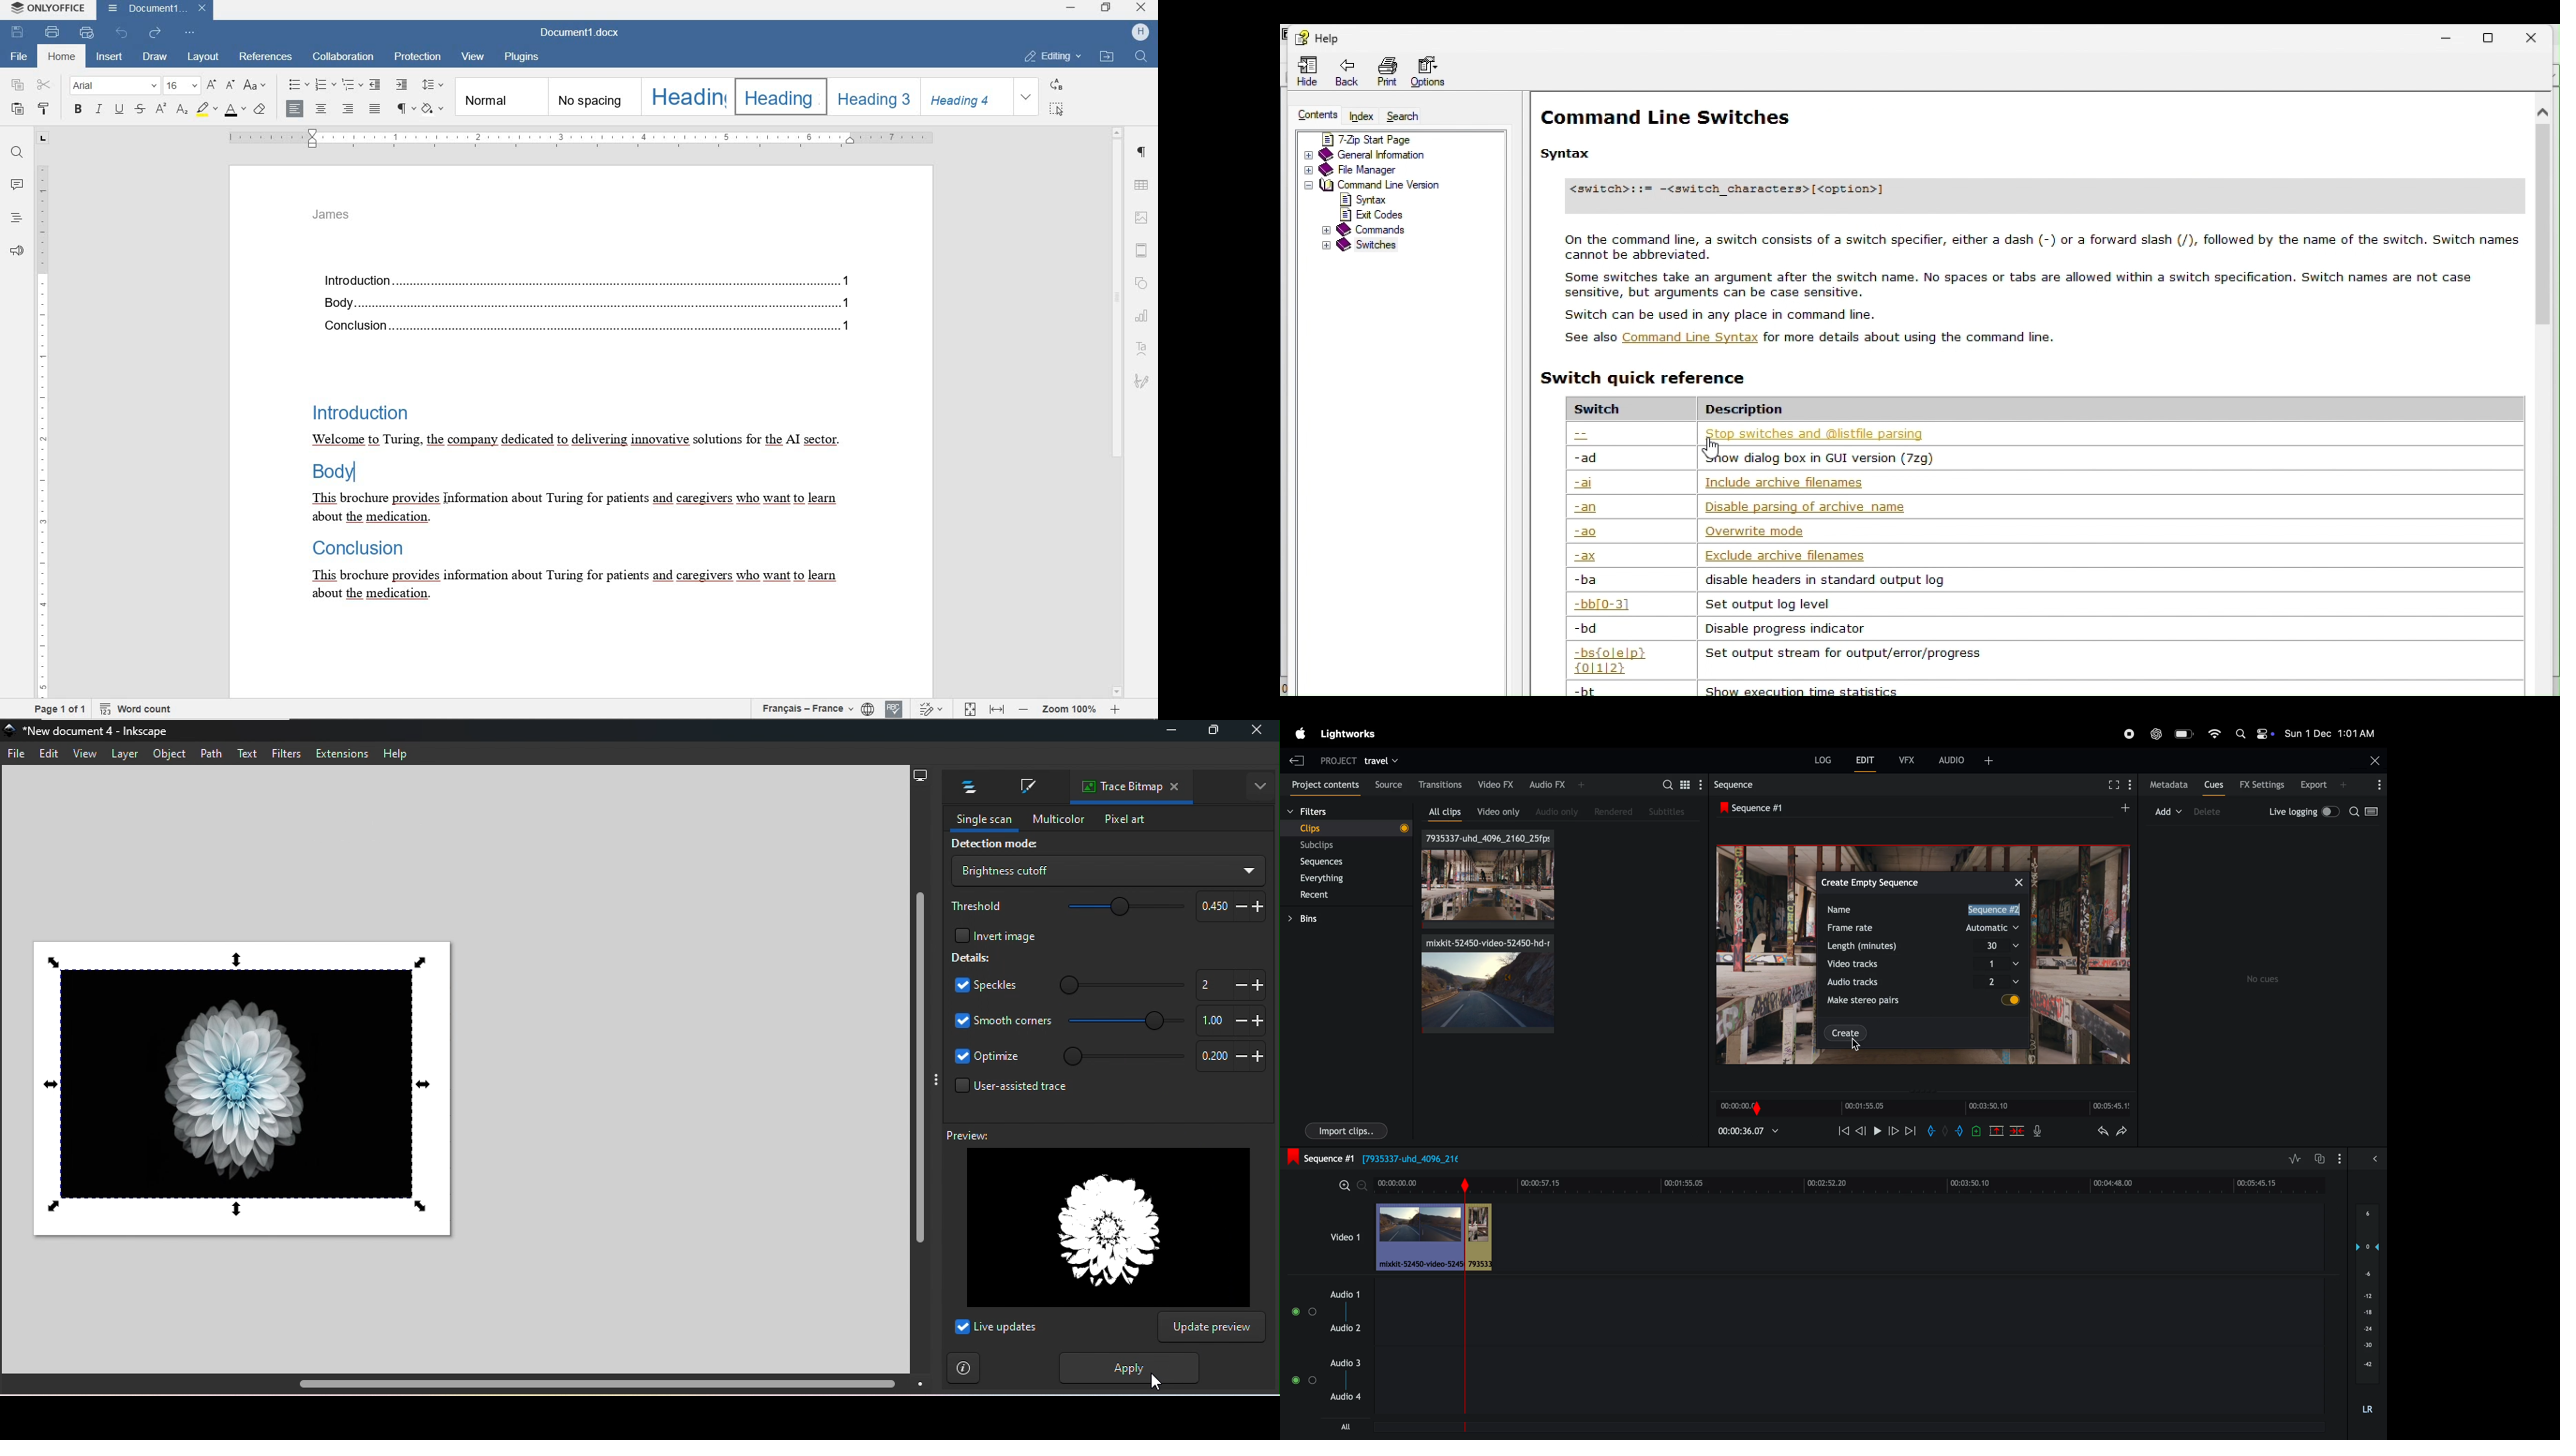  What do you see at coordinates (1587, 690) in the screenshot?
I see `-bt` at bounding box center [1587, 690].